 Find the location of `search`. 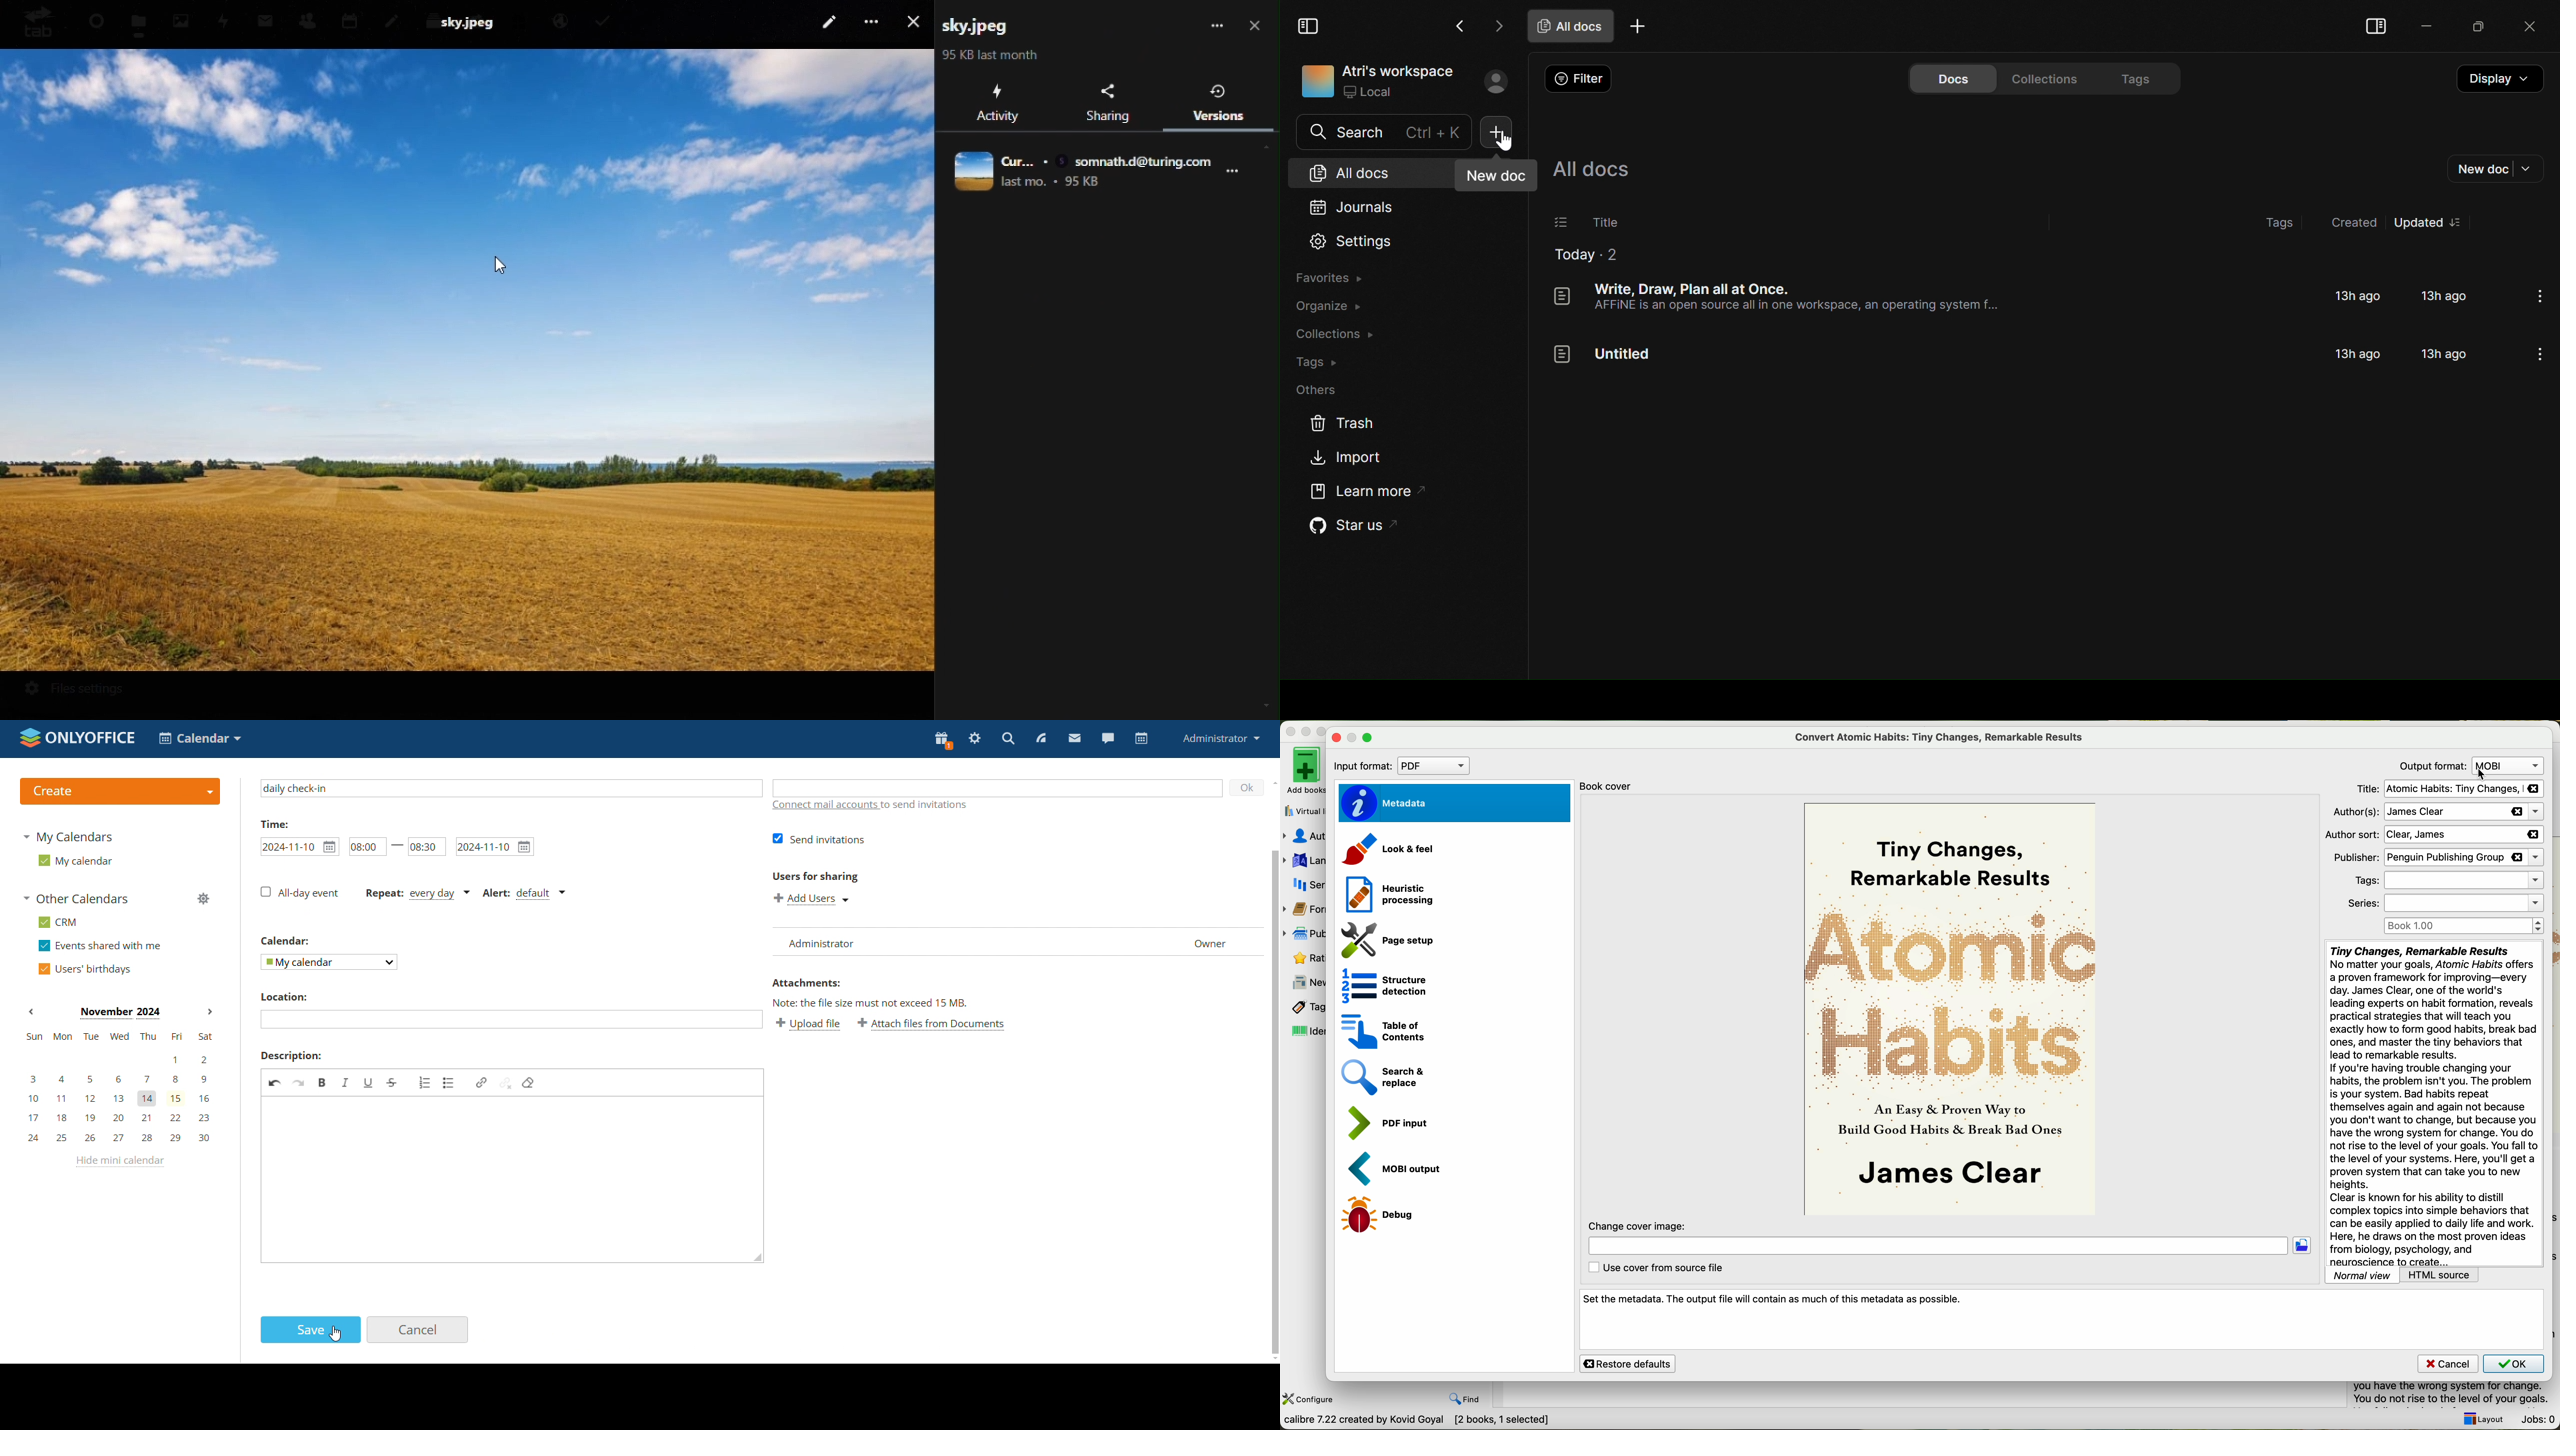

search is located at coordinates (1007, 739).